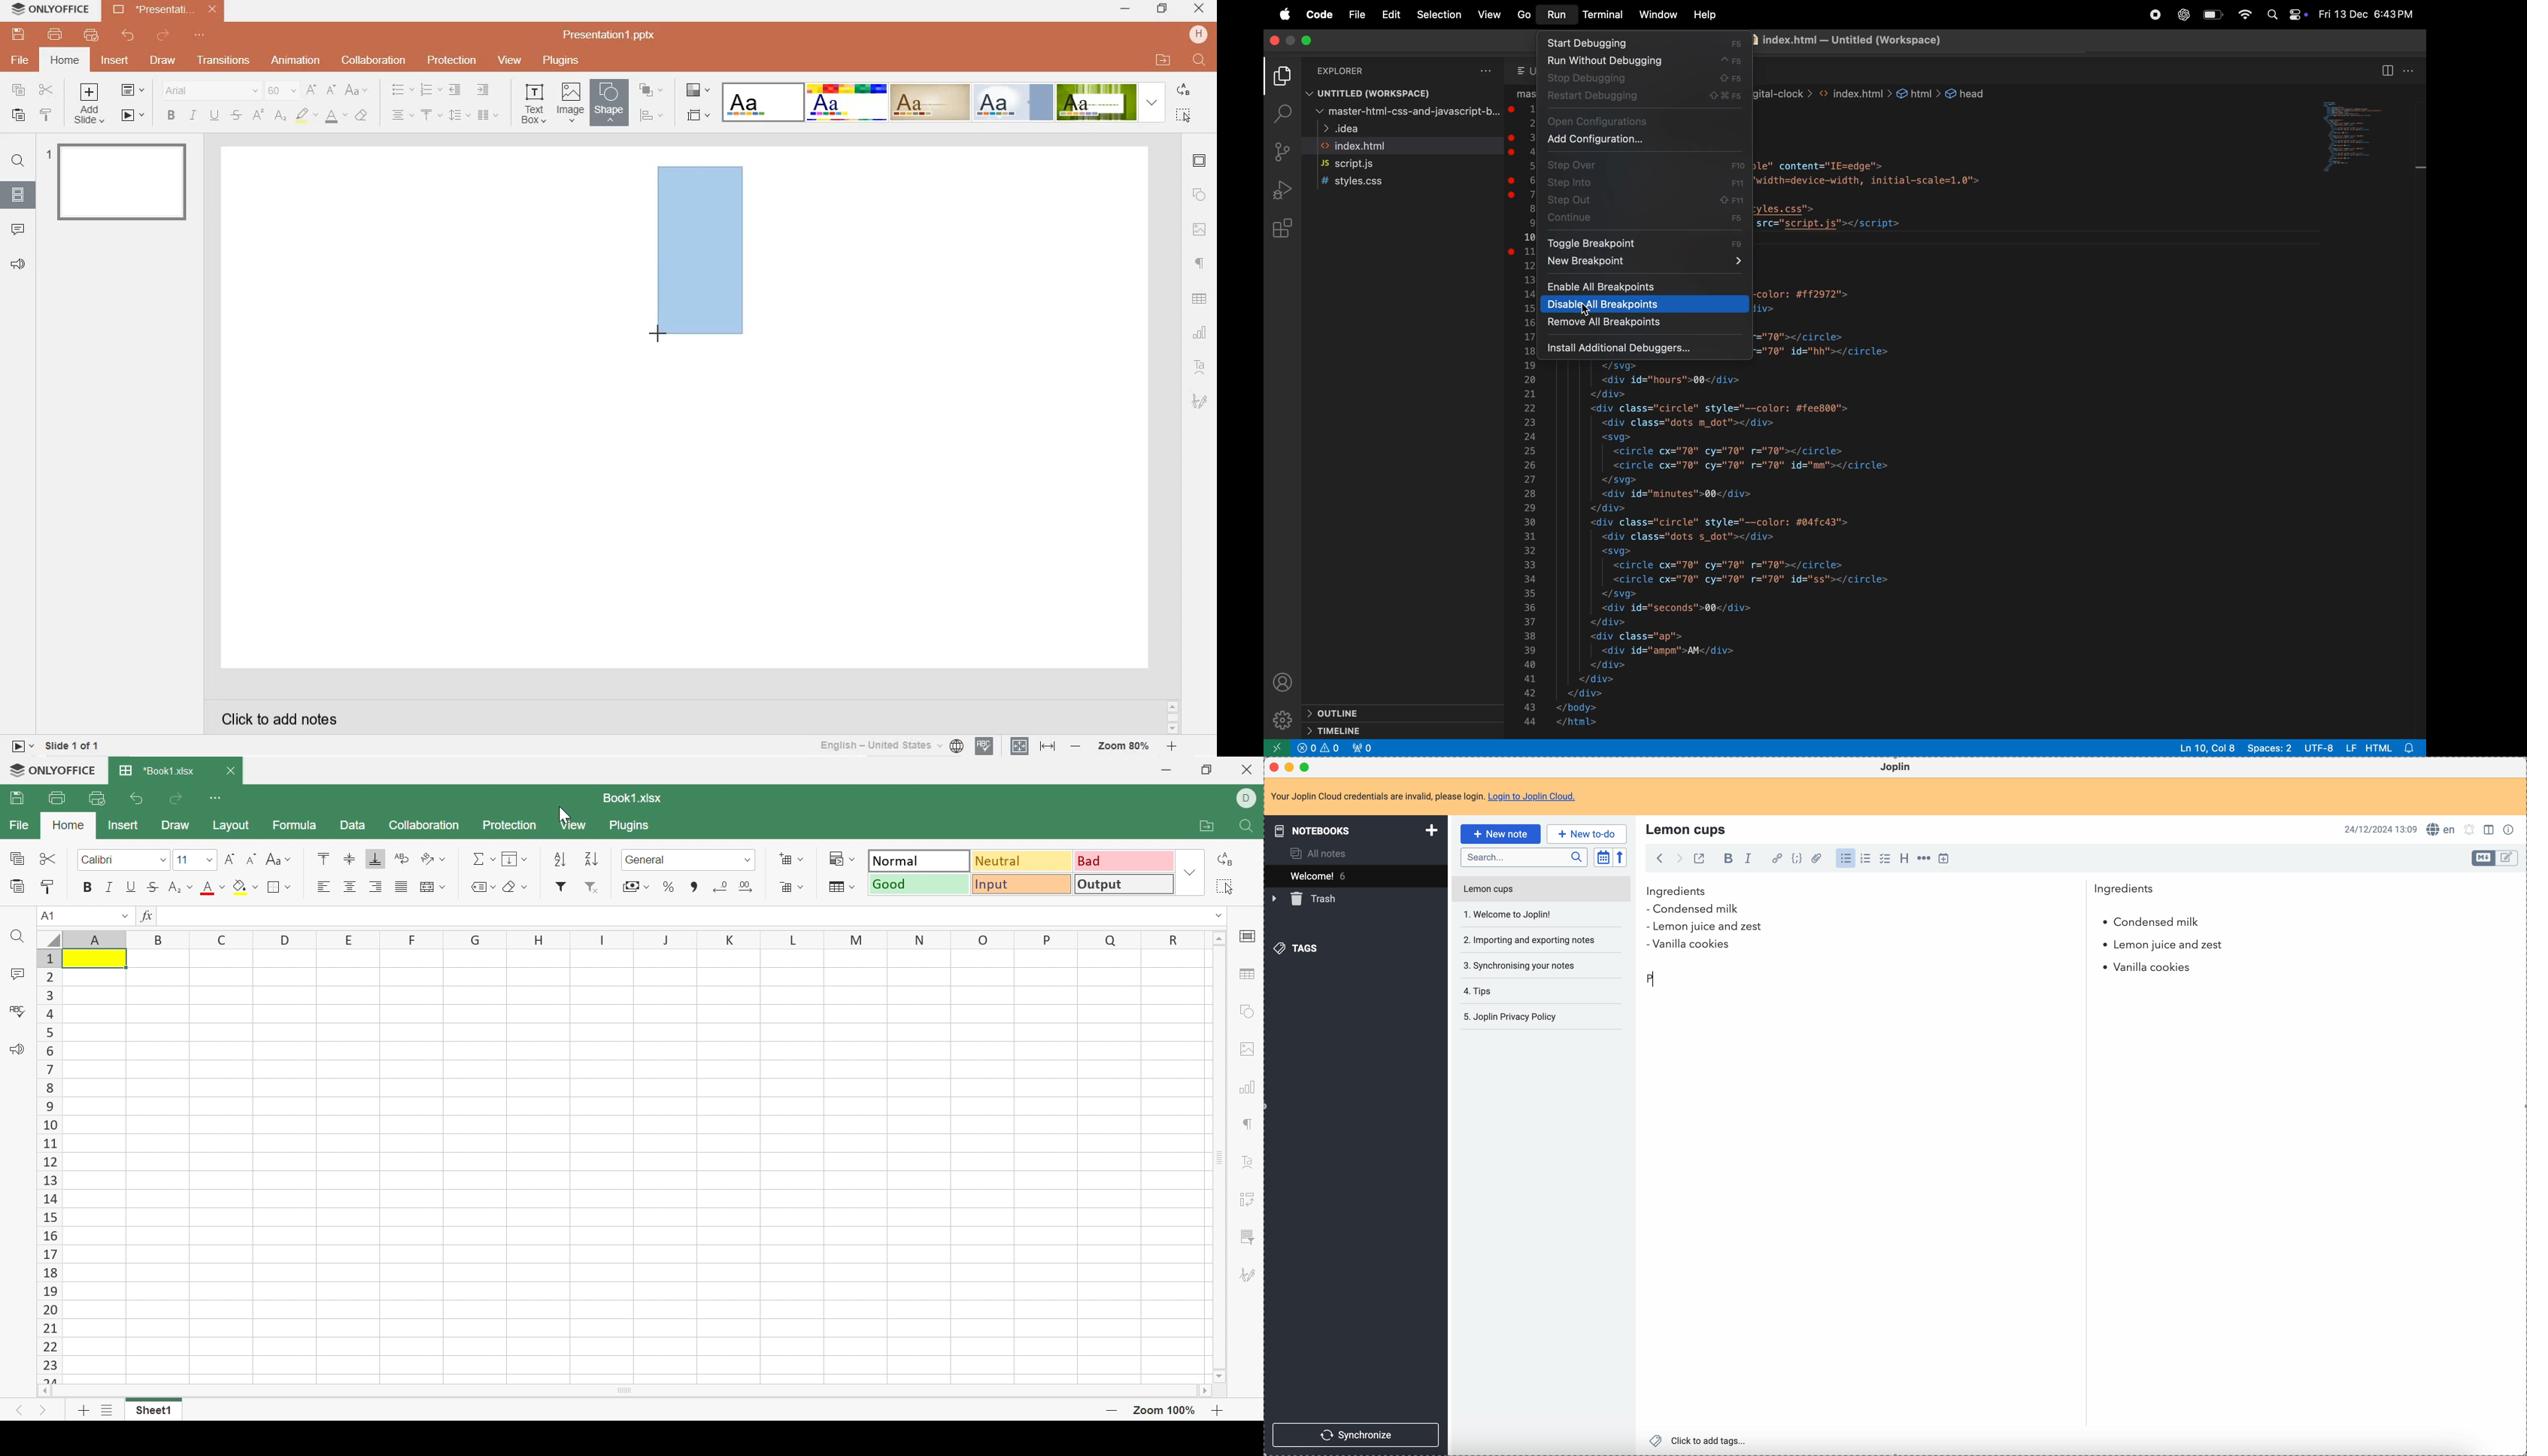 Image resolution: width=2548 pixels, height=1456 pixels. Describe the element at coordinates (274, 717) in the screenshot. I see `click to add notes` at that location.